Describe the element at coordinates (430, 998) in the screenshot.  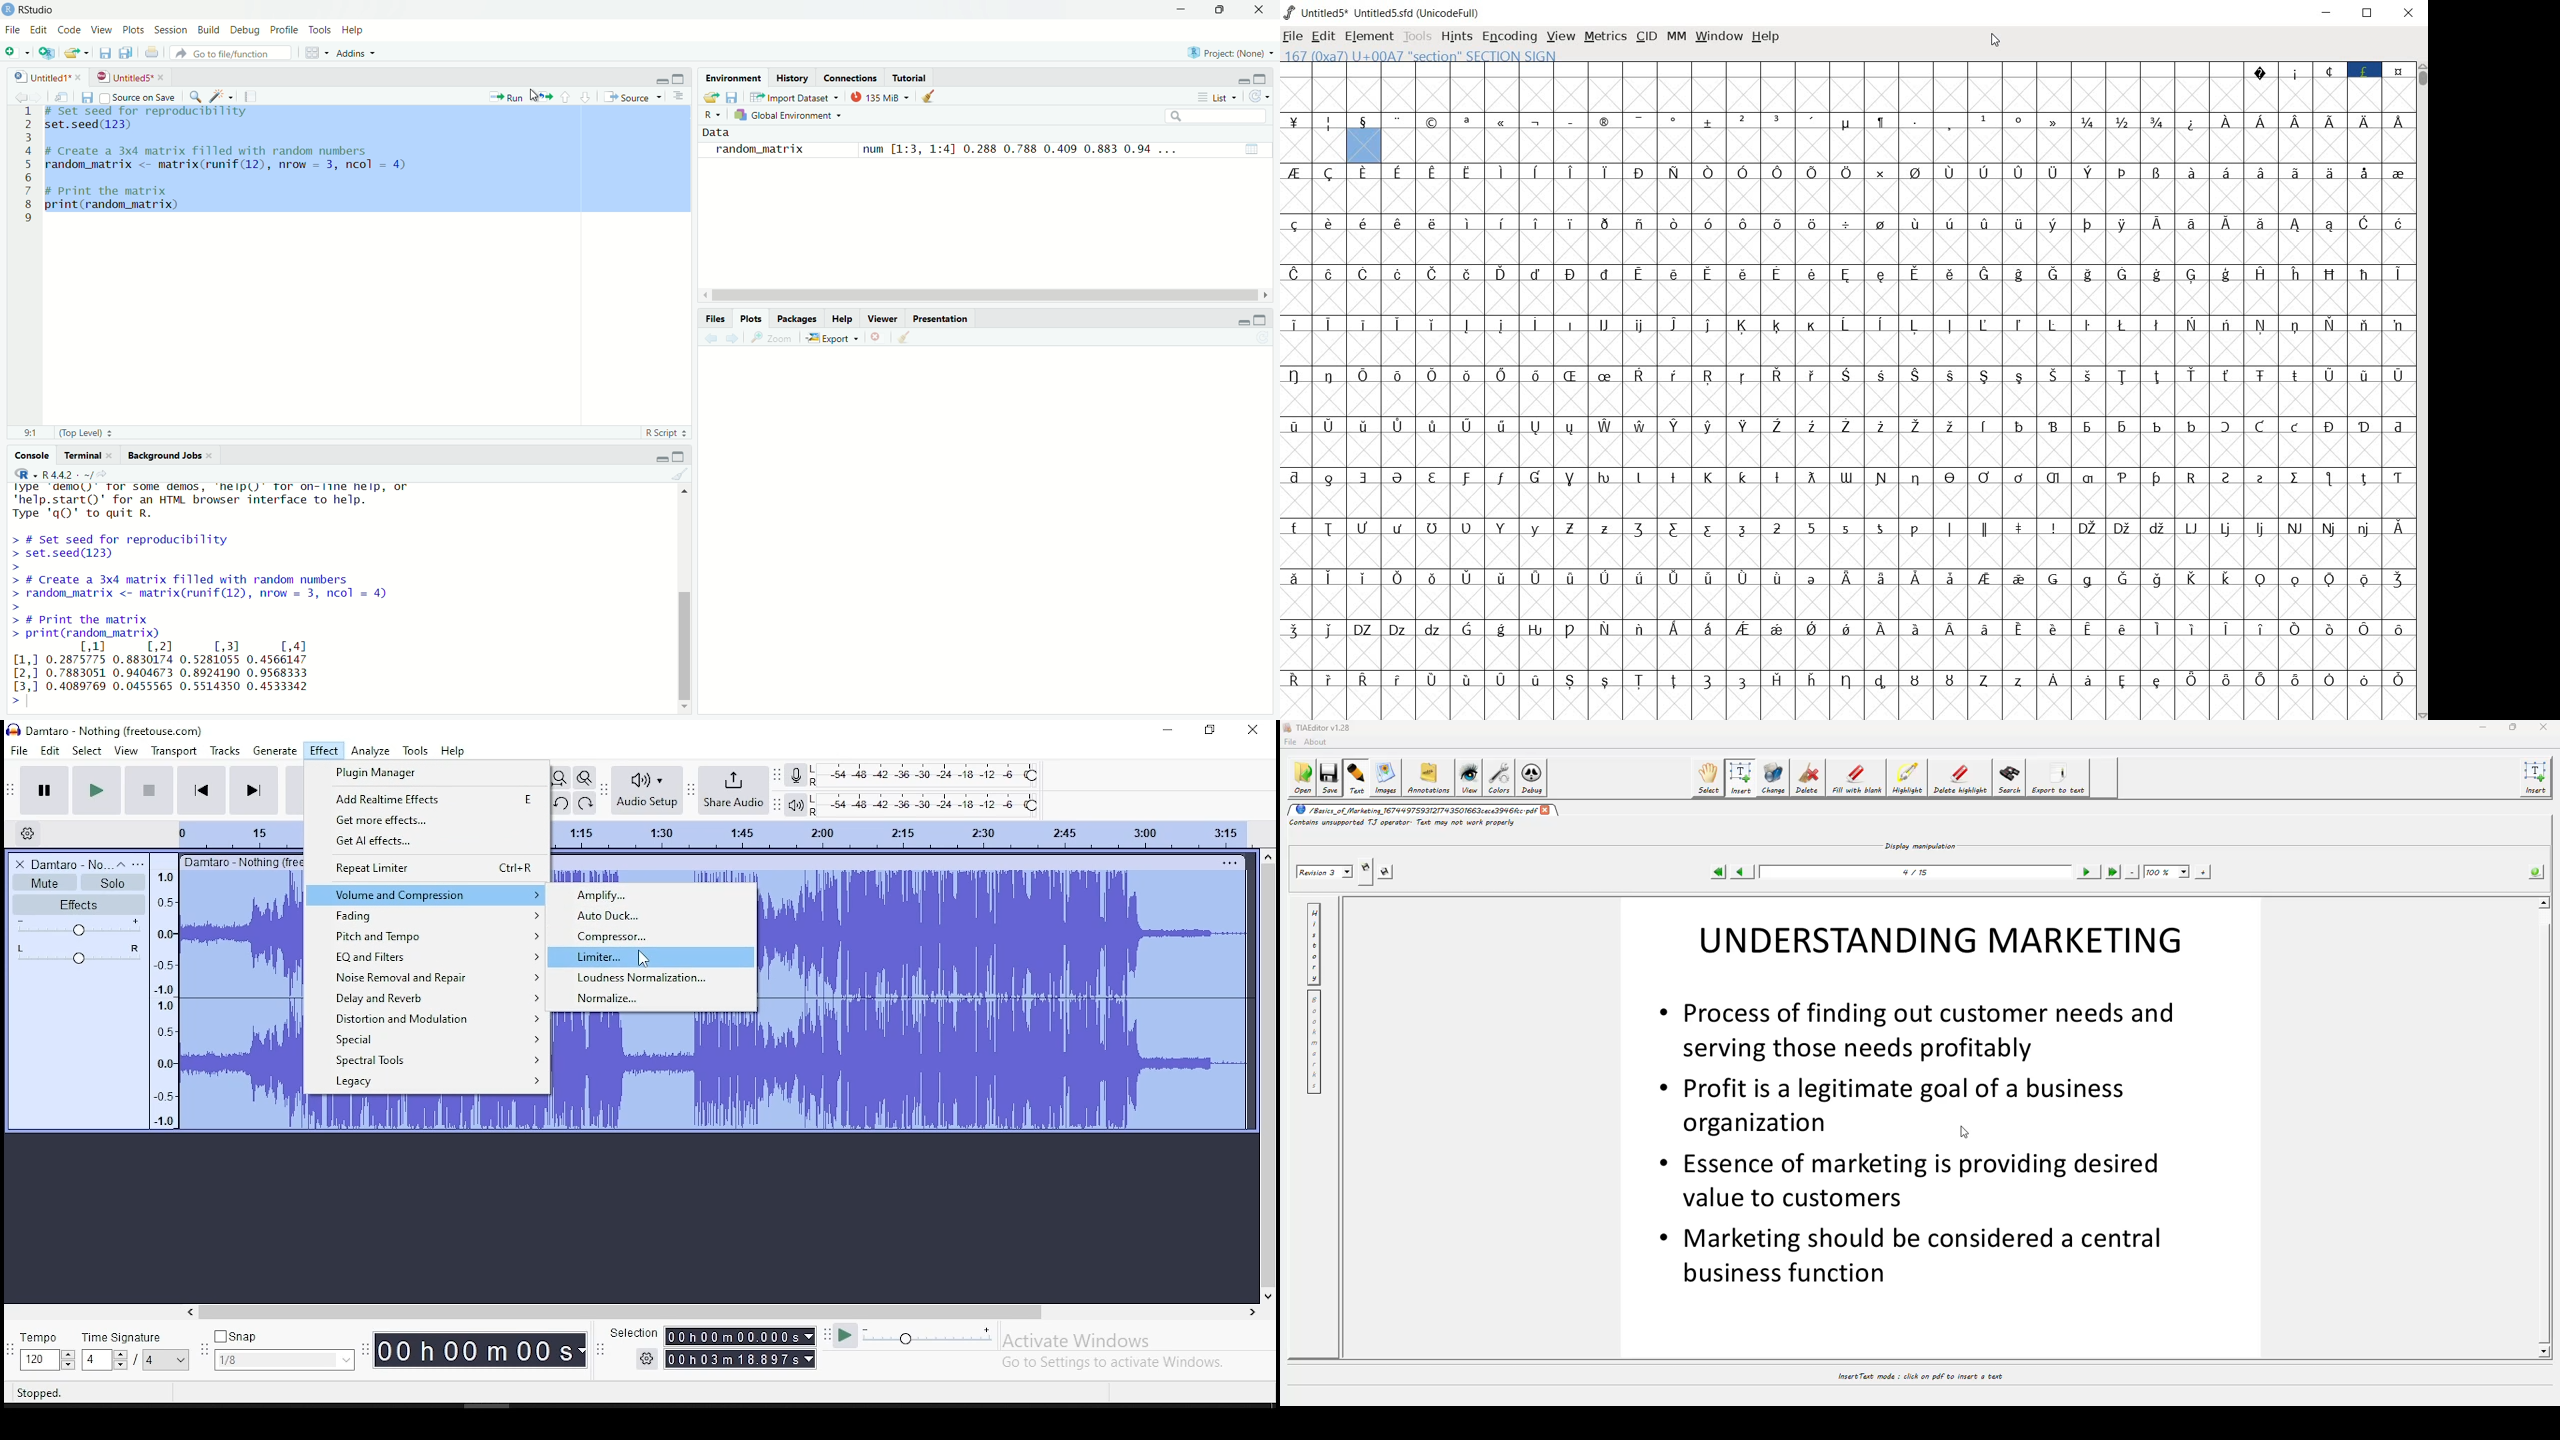
I see `delay and reverb` at that location.